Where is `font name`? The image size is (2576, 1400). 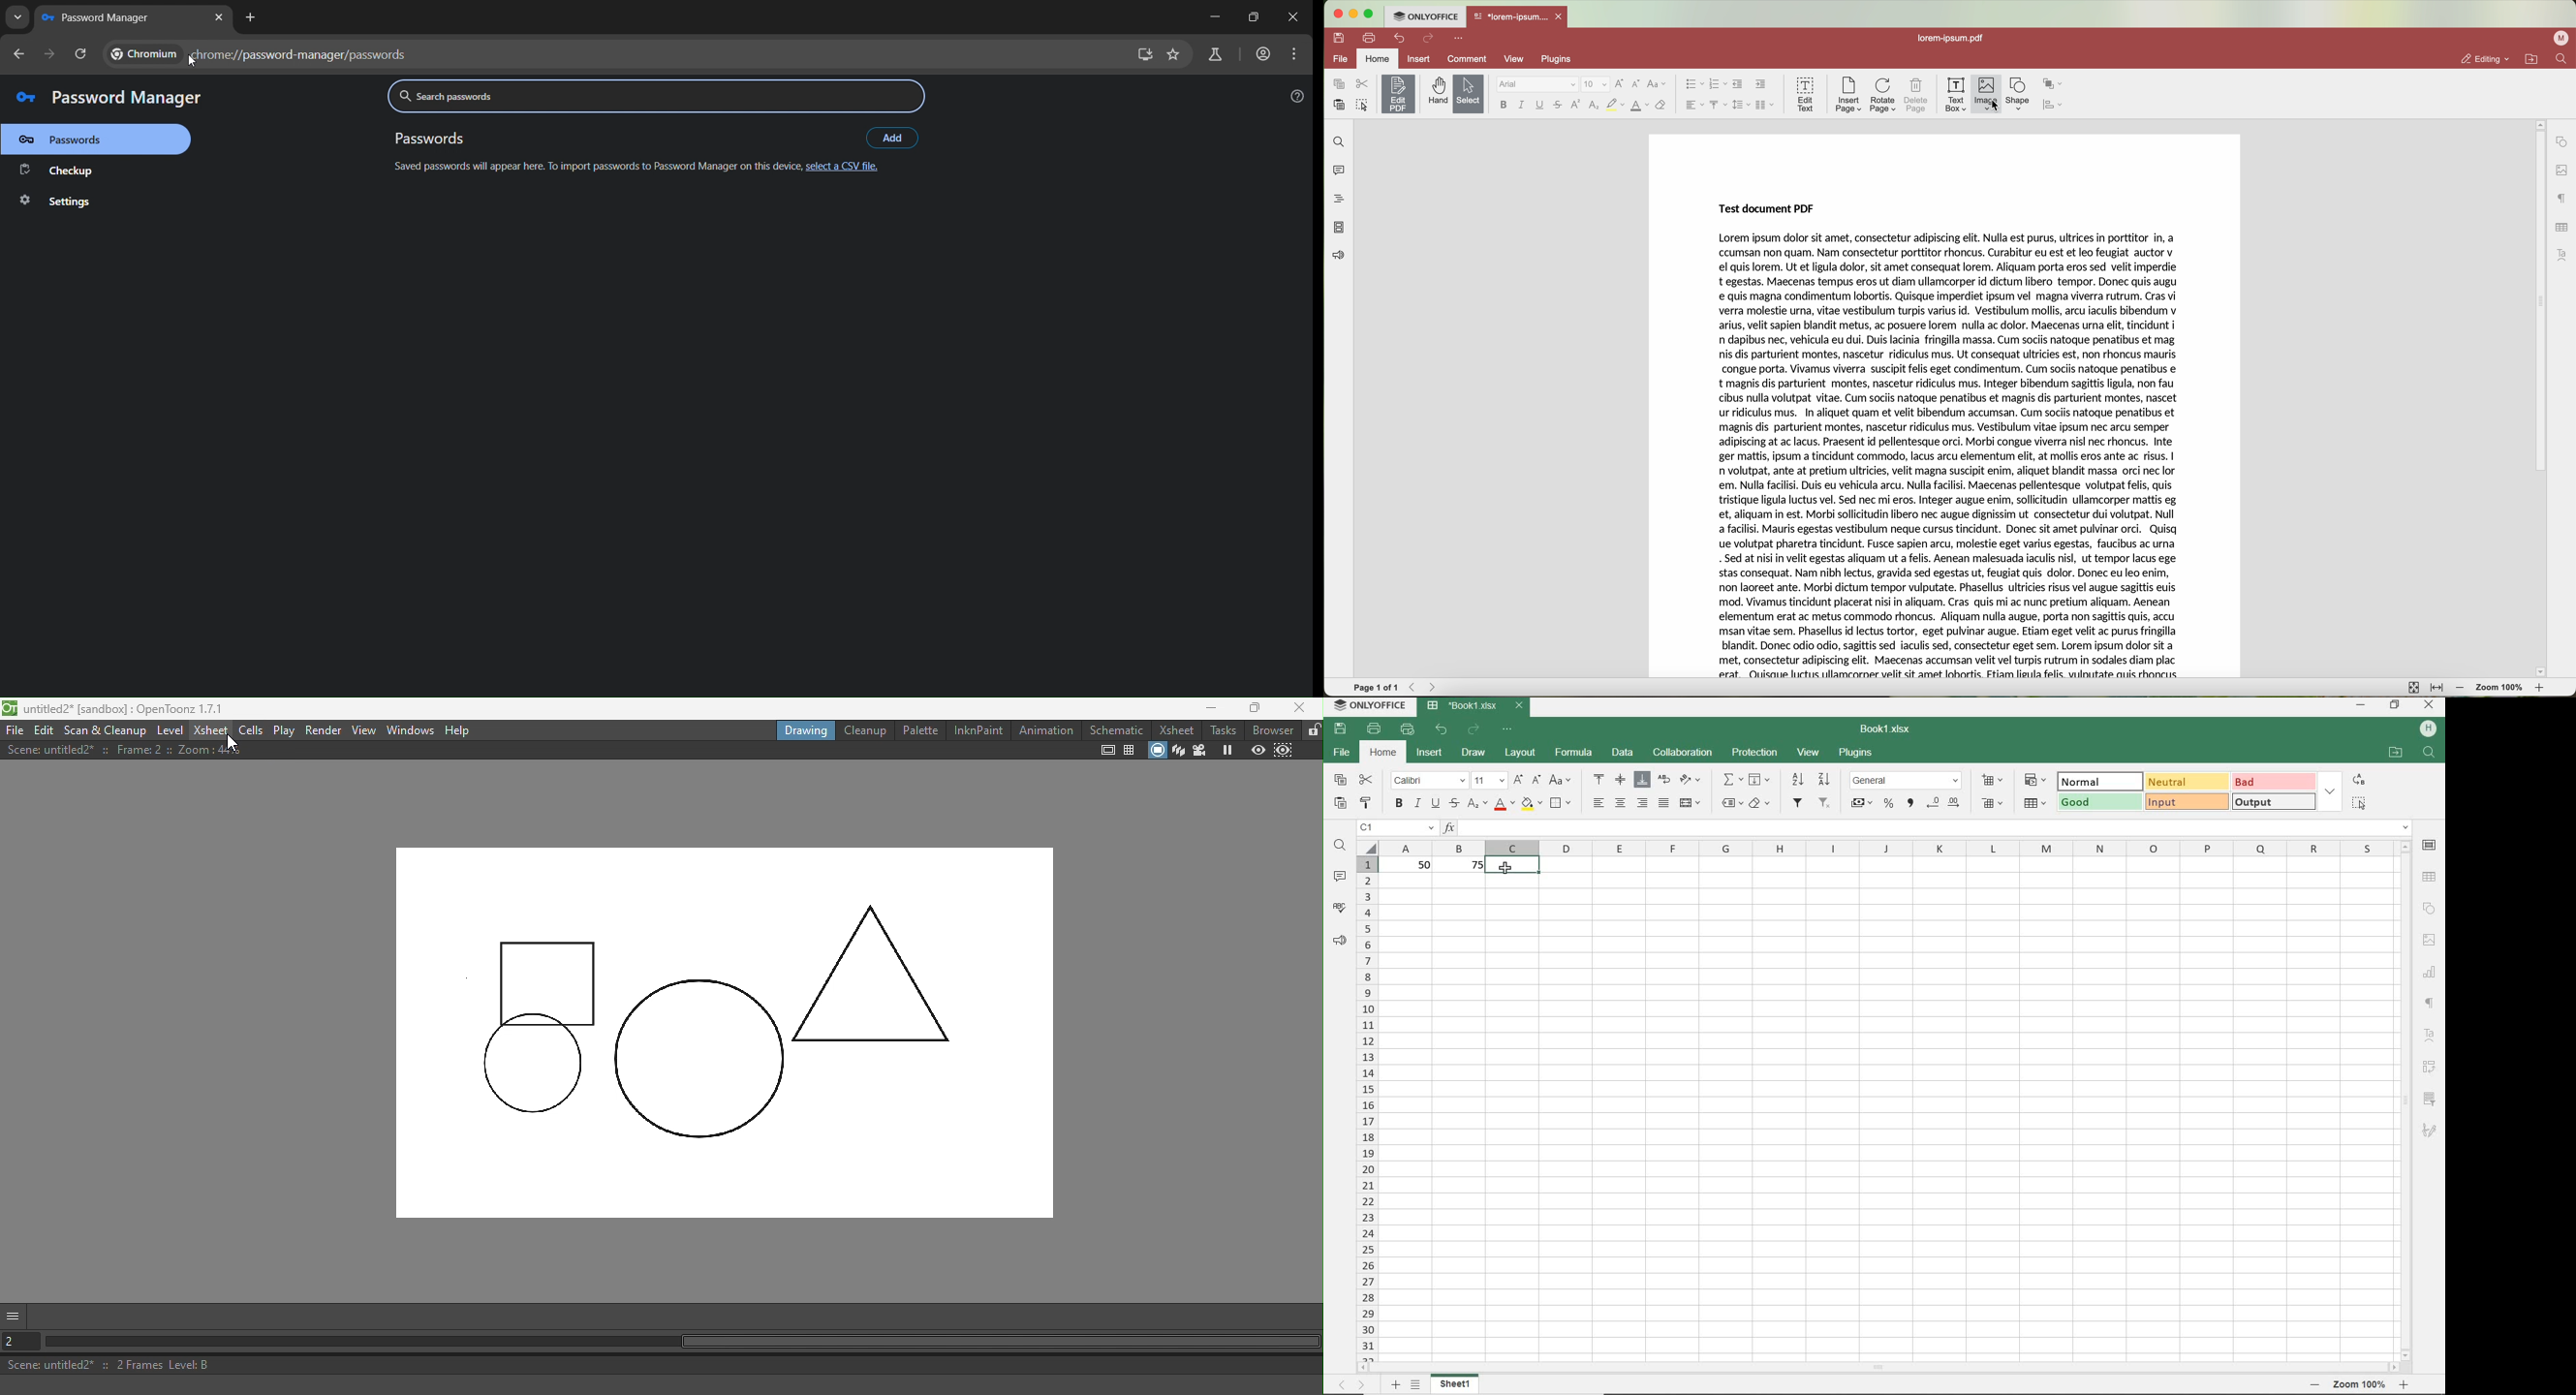
font name is located at coordinates (1430, 780).